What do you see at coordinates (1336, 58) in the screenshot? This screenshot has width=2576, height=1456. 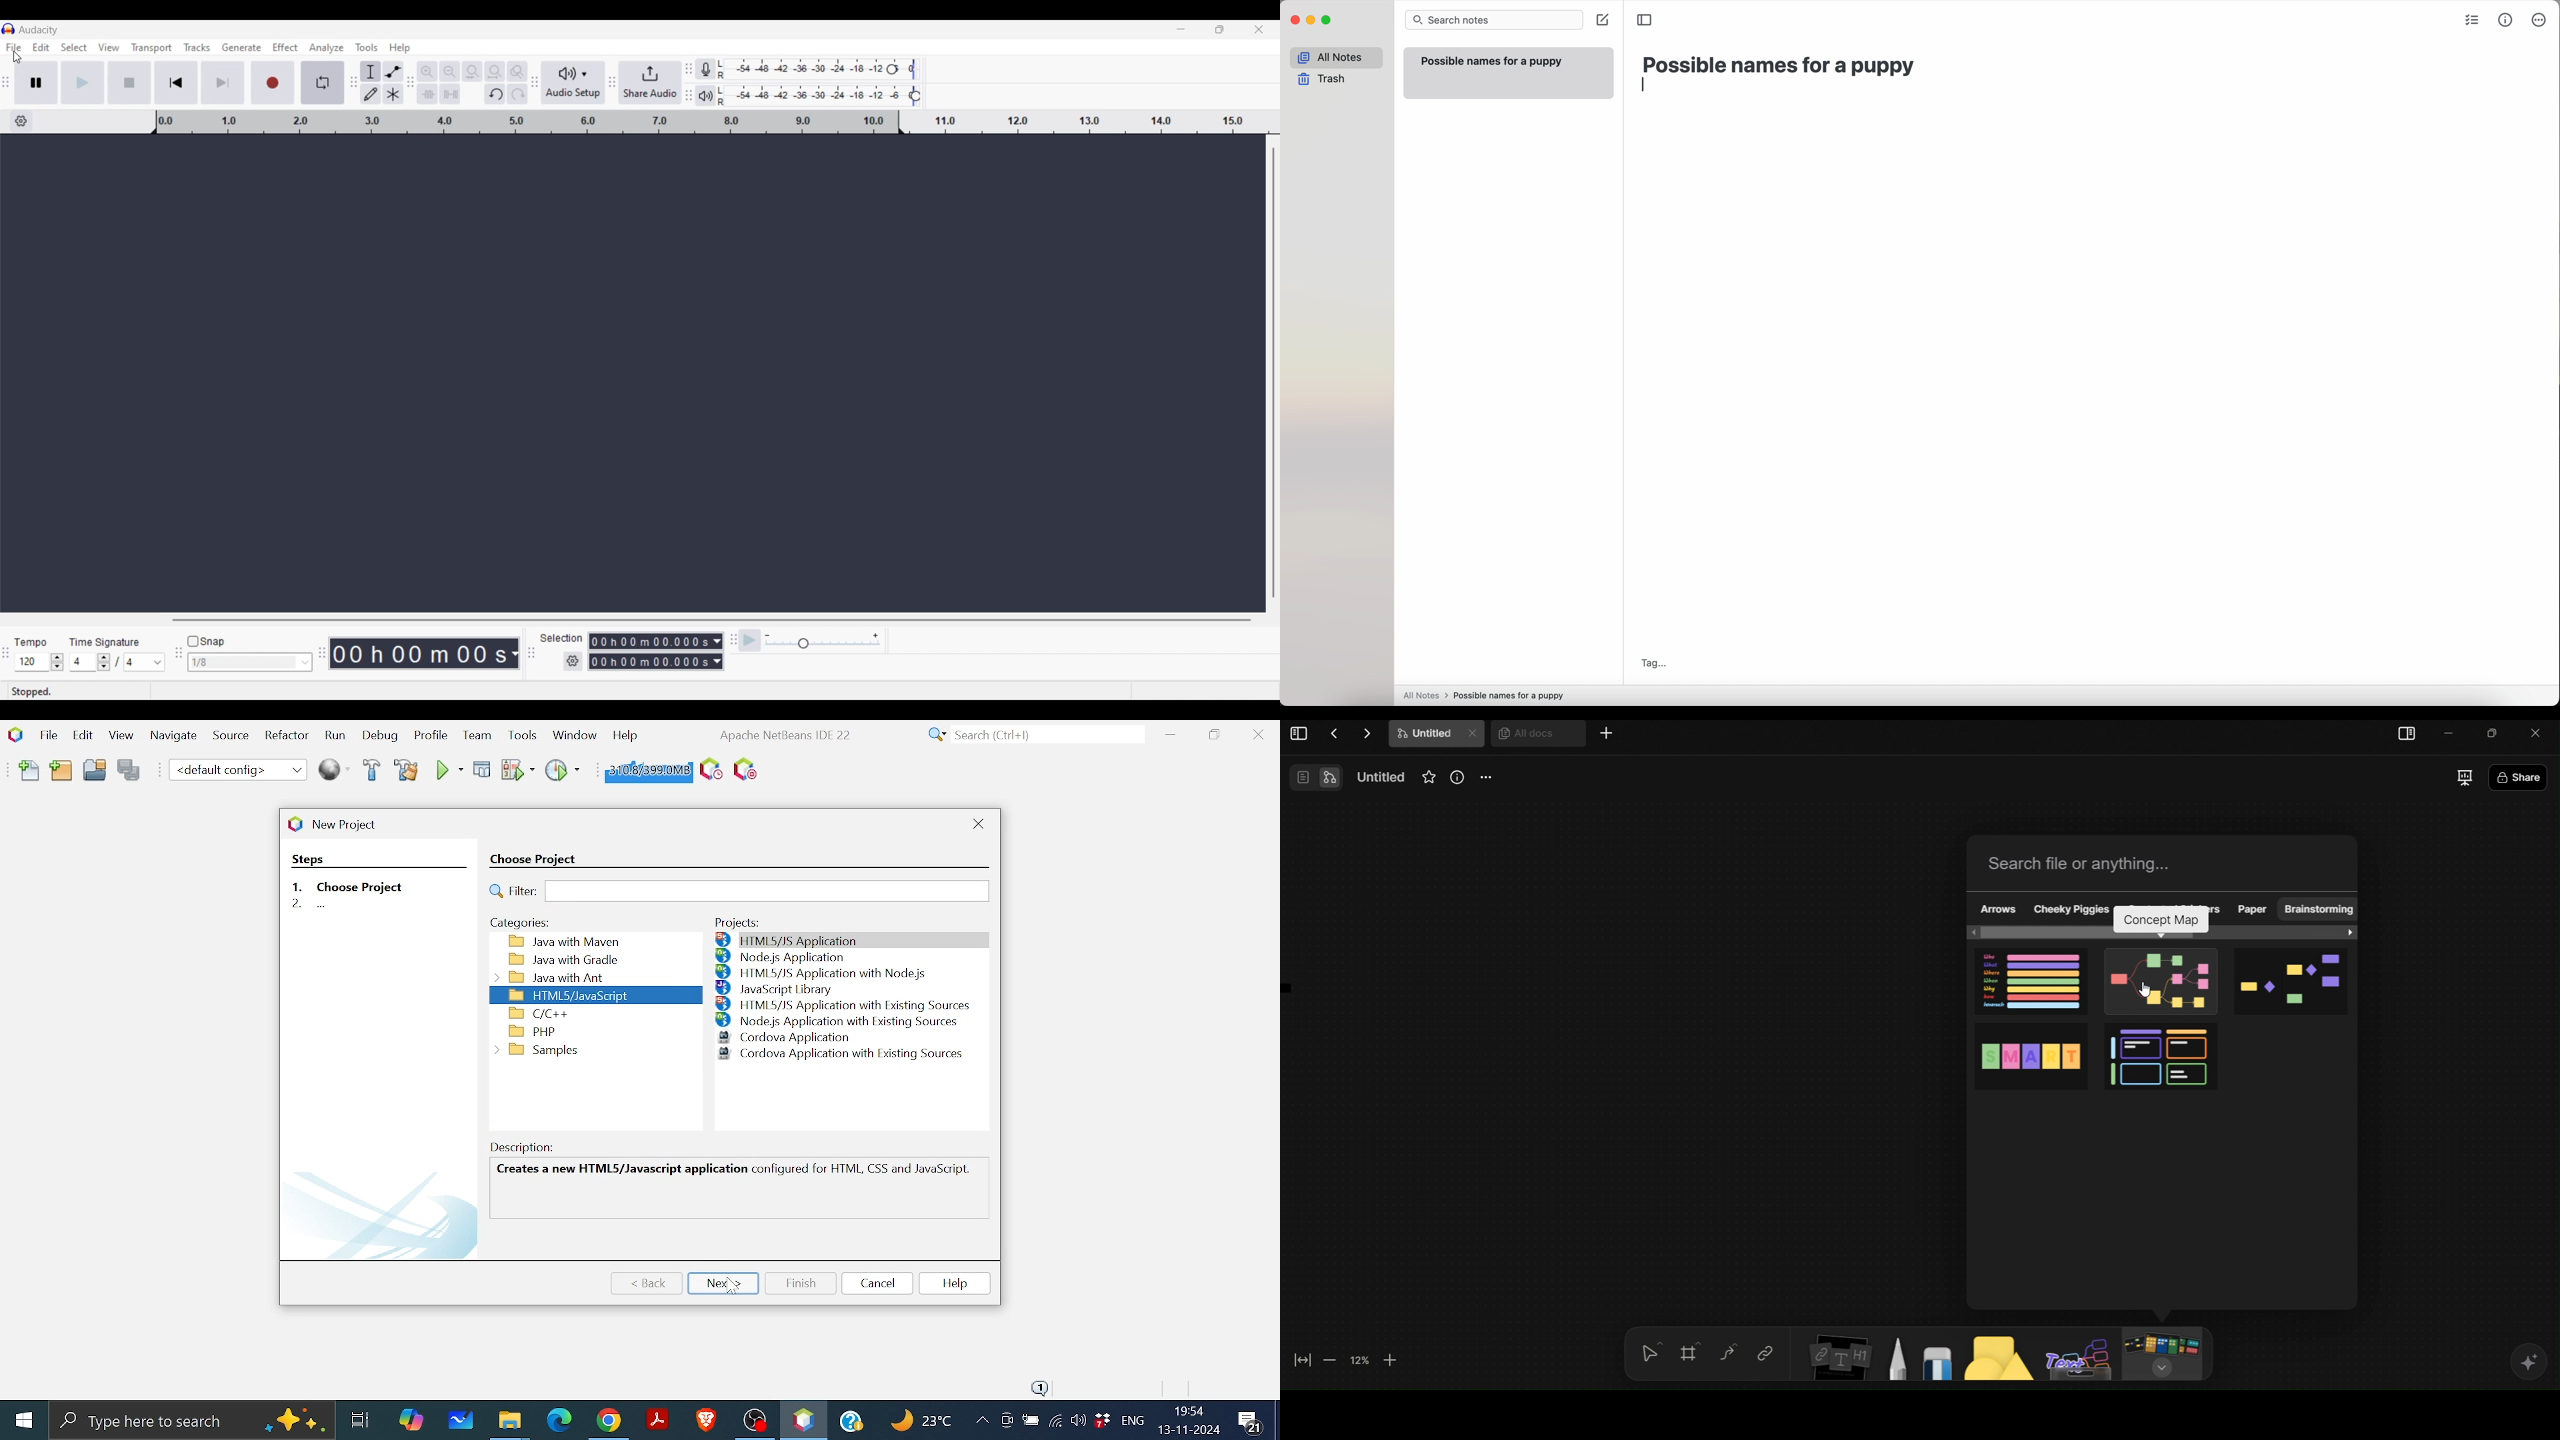 I see `all notes` at bounding box center [1336, 58].